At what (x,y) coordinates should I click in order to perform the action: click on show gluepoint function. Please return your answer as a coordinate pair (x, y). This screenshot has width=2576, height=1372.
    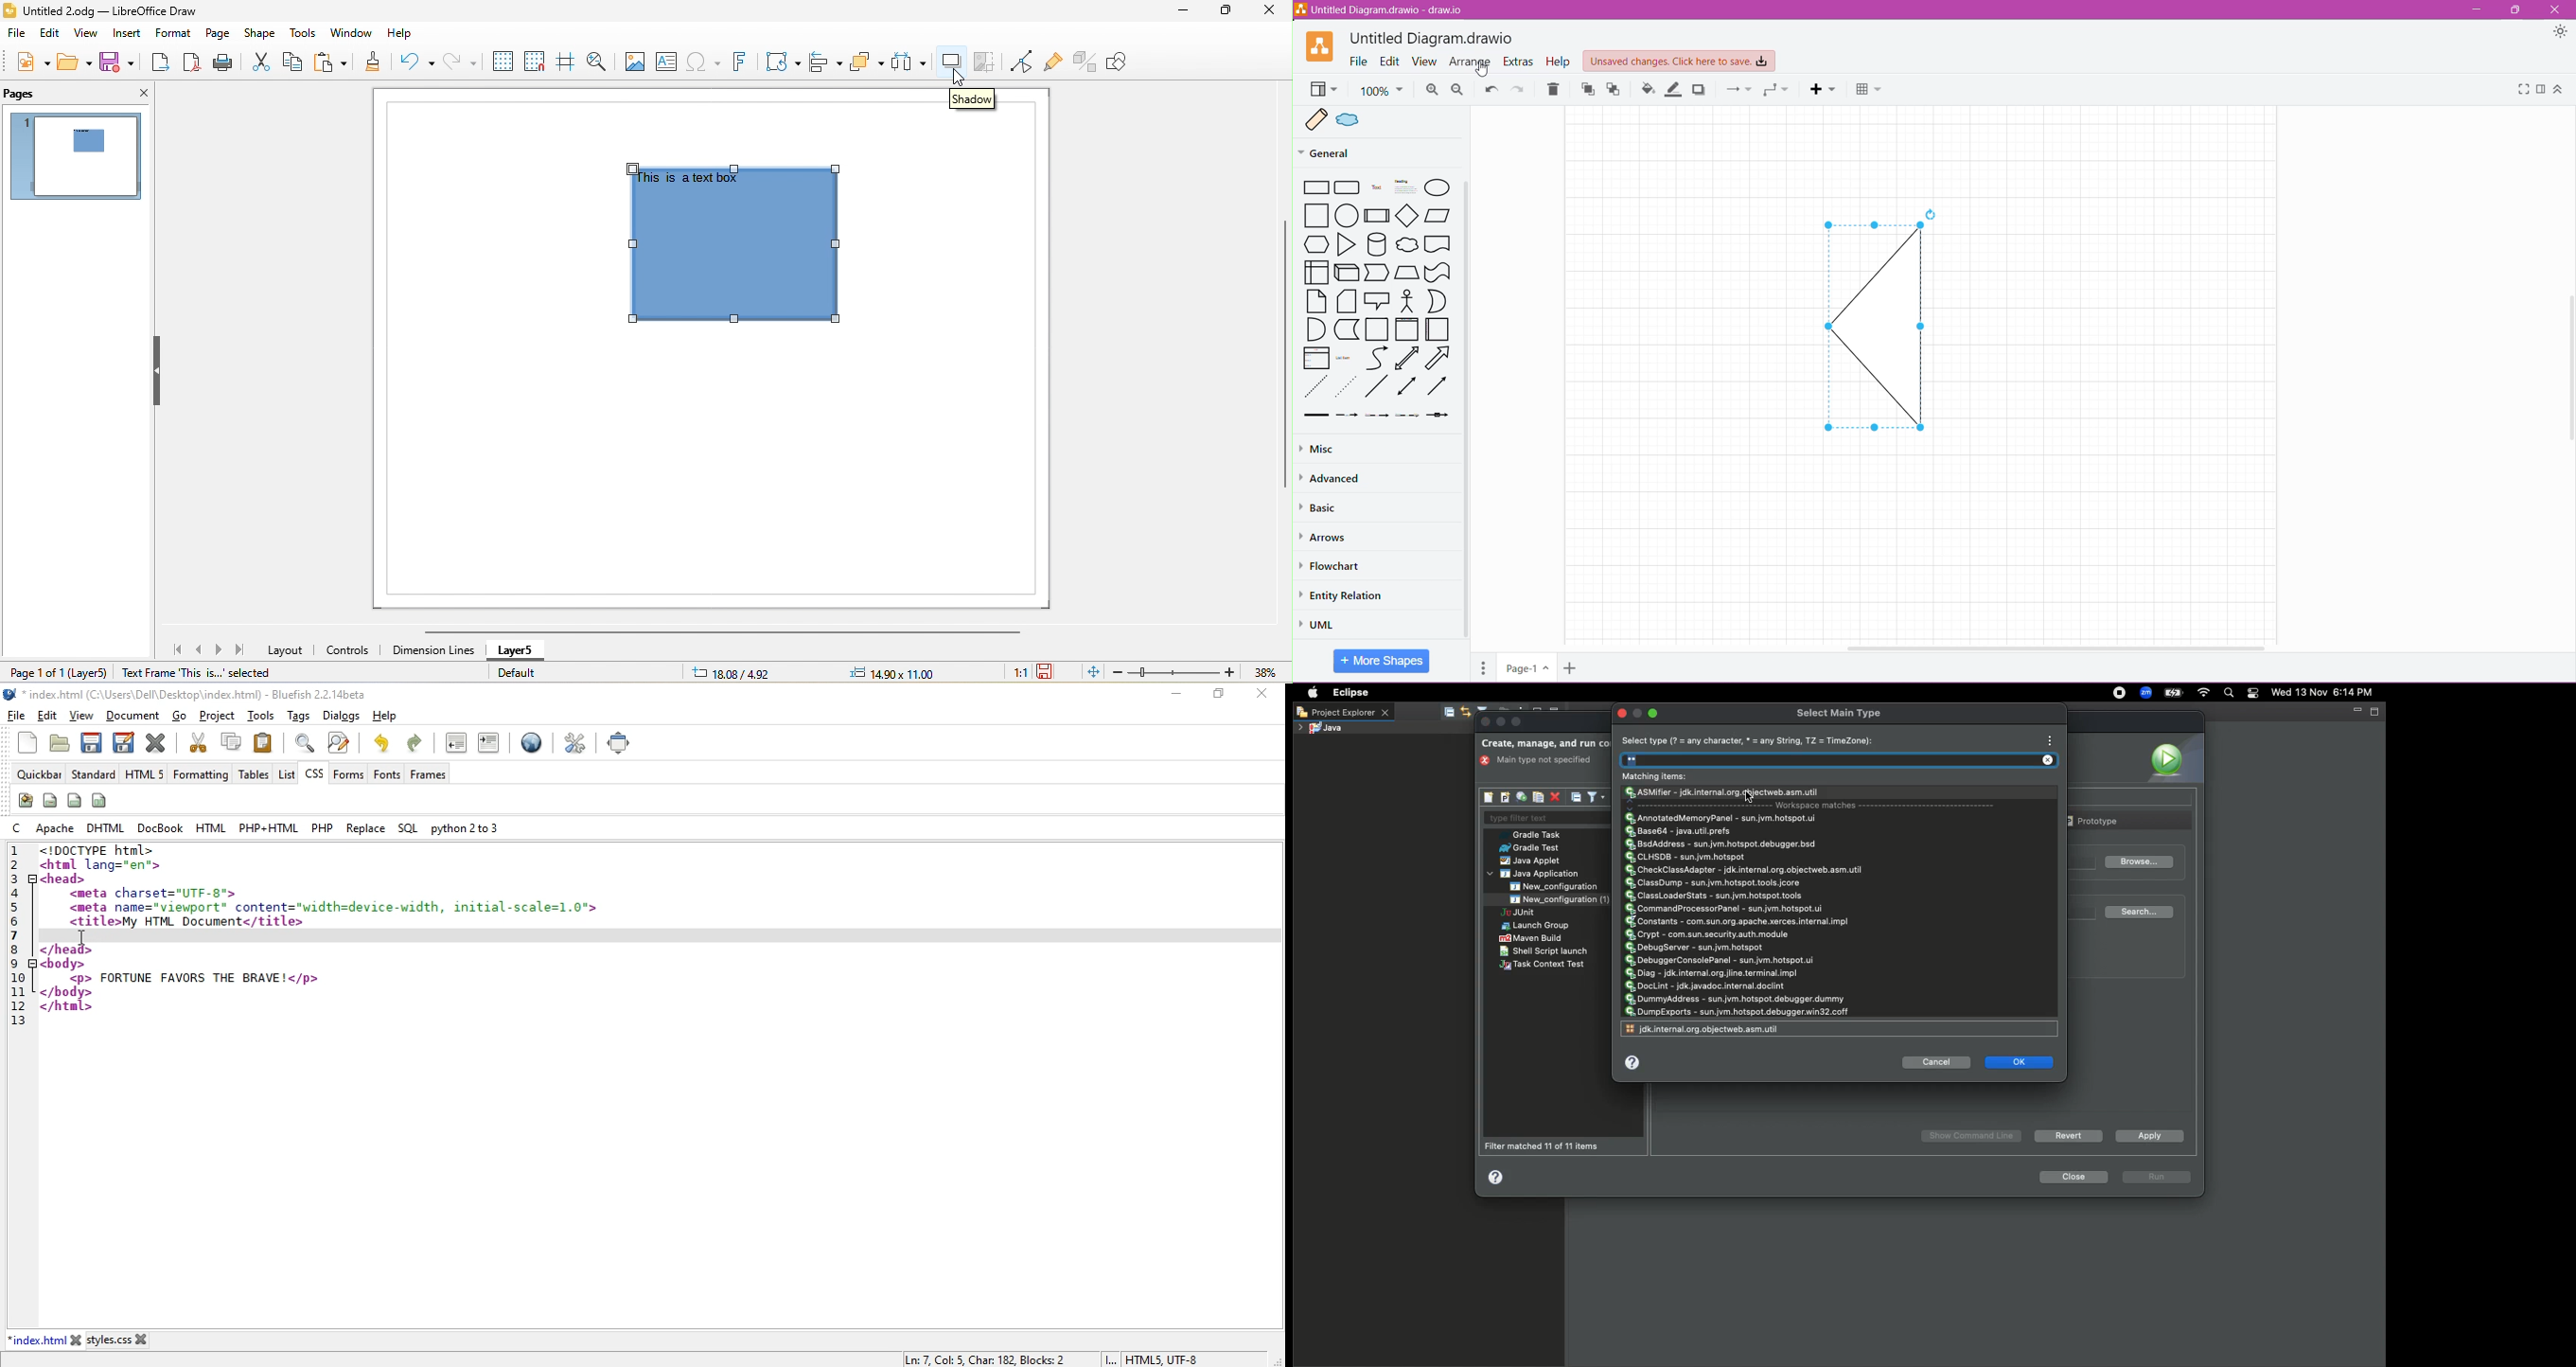
    Looking at the image, I should click on (1052, 62).